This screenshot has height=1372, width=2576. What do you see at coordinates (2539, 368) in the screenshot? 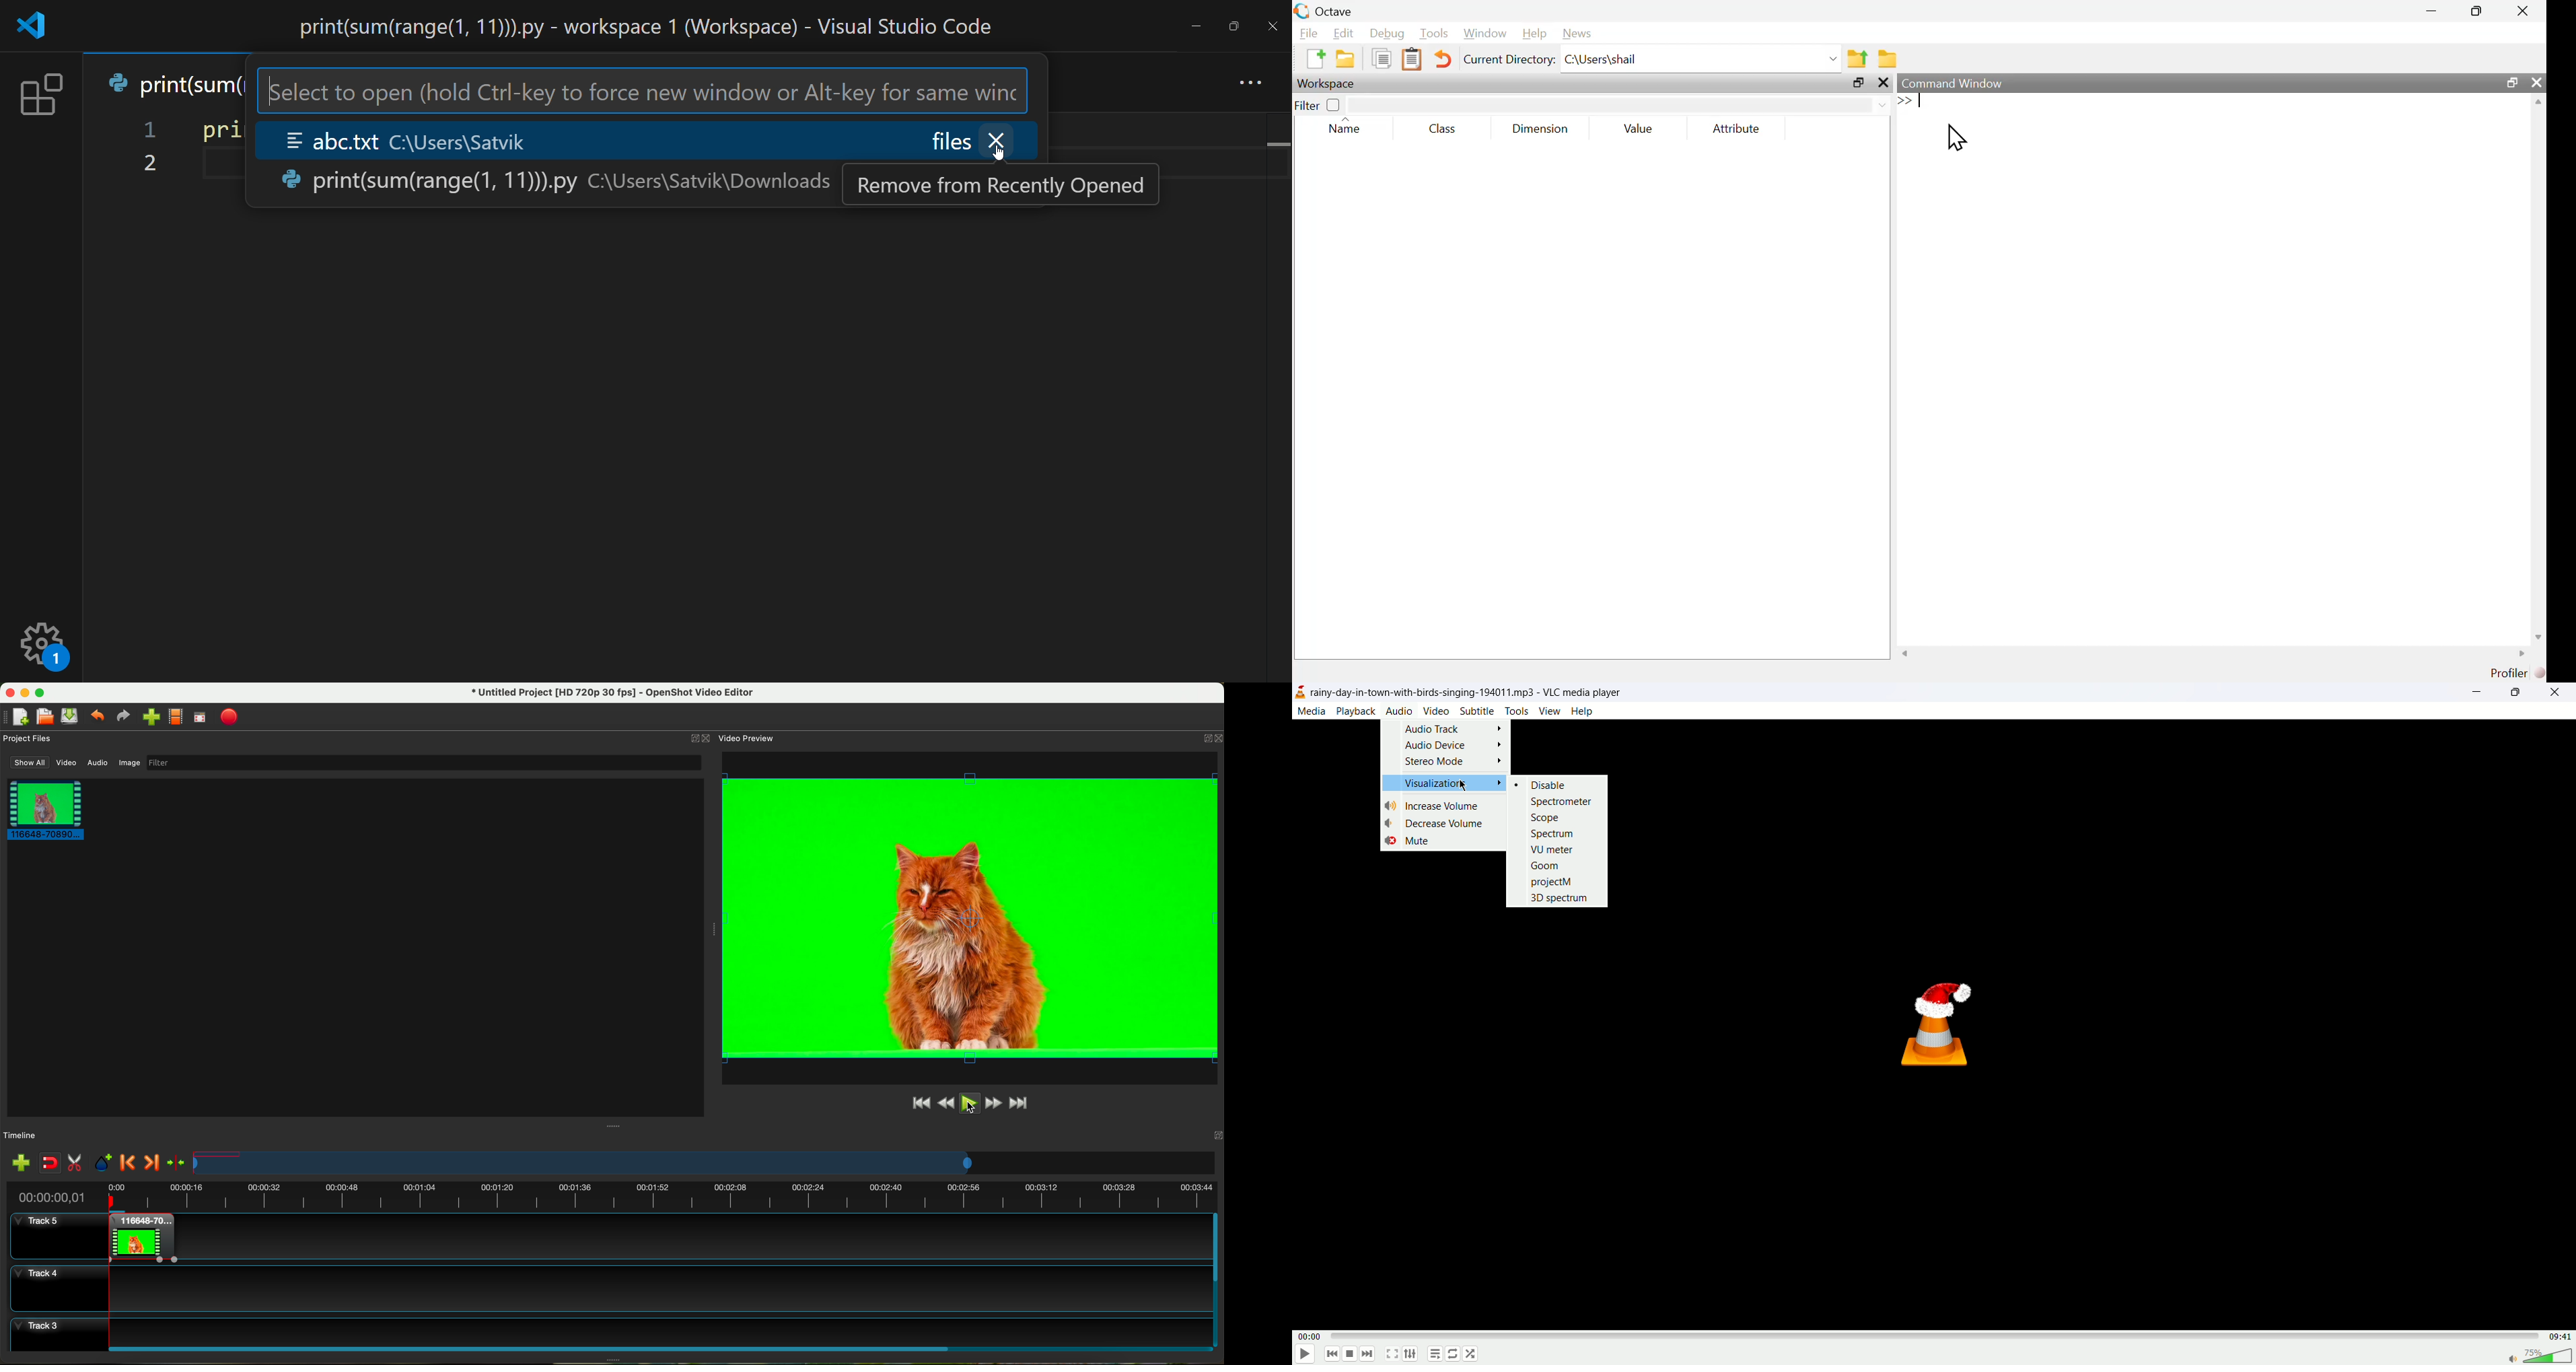
I see `vertical scroll bar` at bounding box center [2539, 368].